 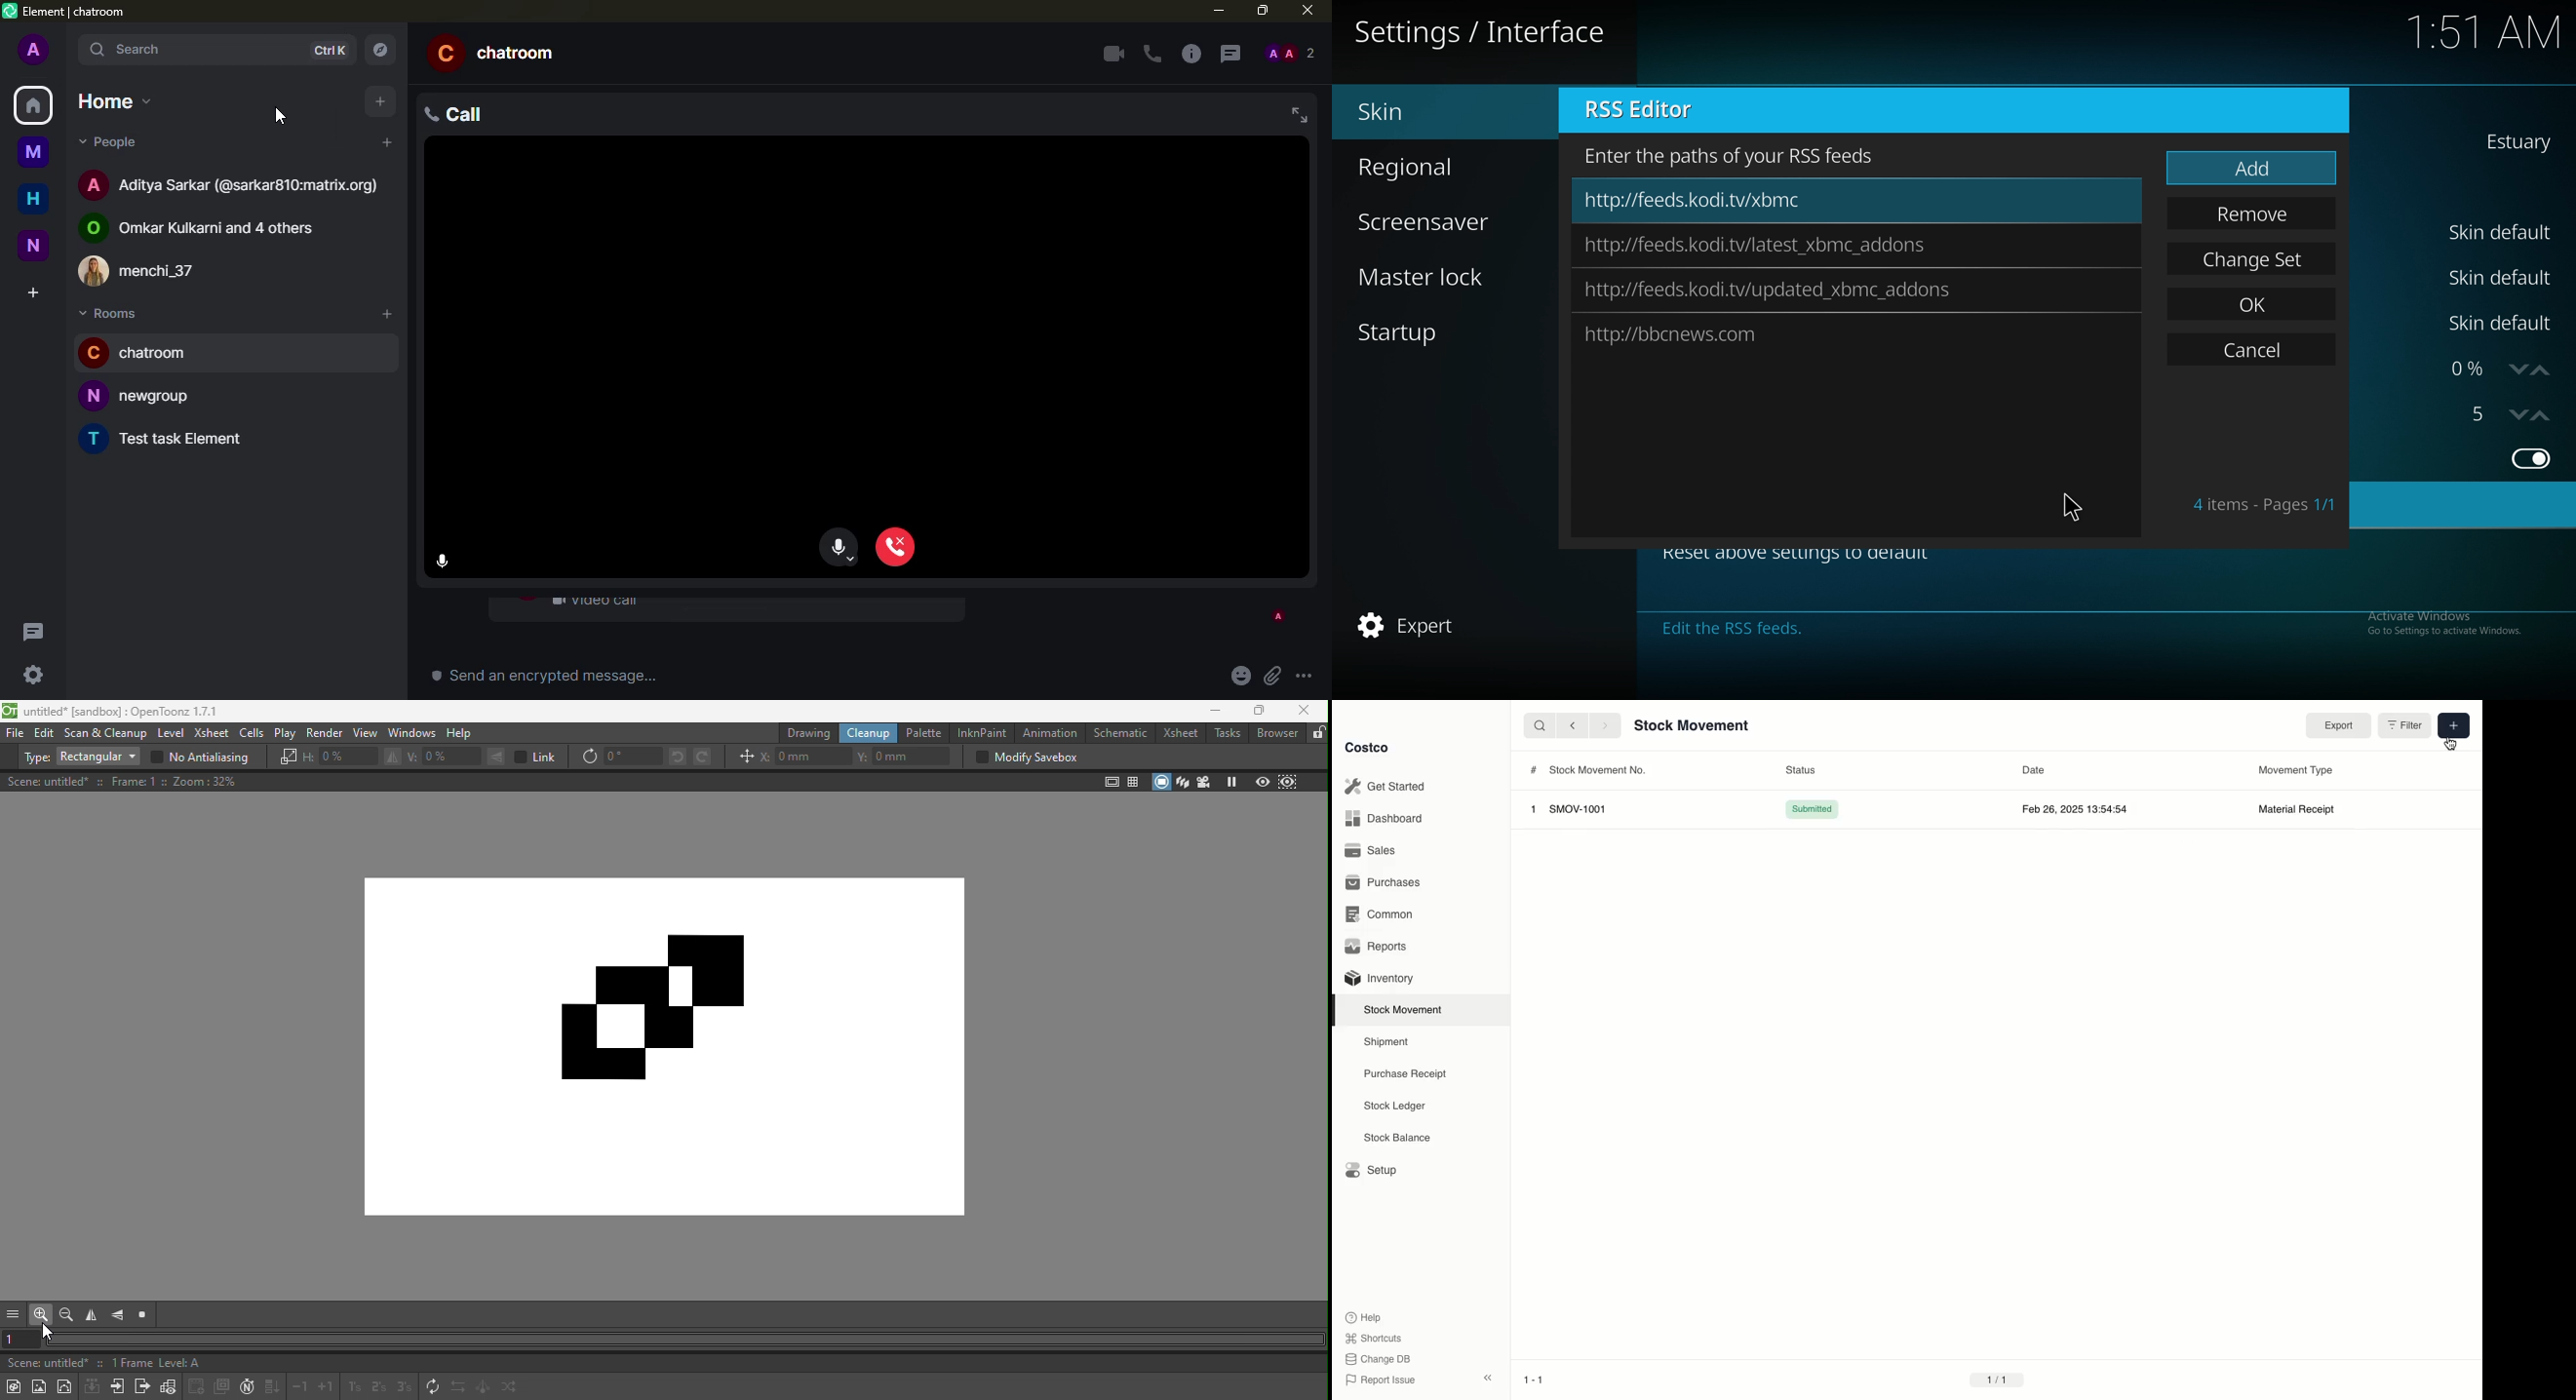 What do you see at coordinates (278, 115) in the screenshot?
I see `cursor` at bounding box center [278, 115].